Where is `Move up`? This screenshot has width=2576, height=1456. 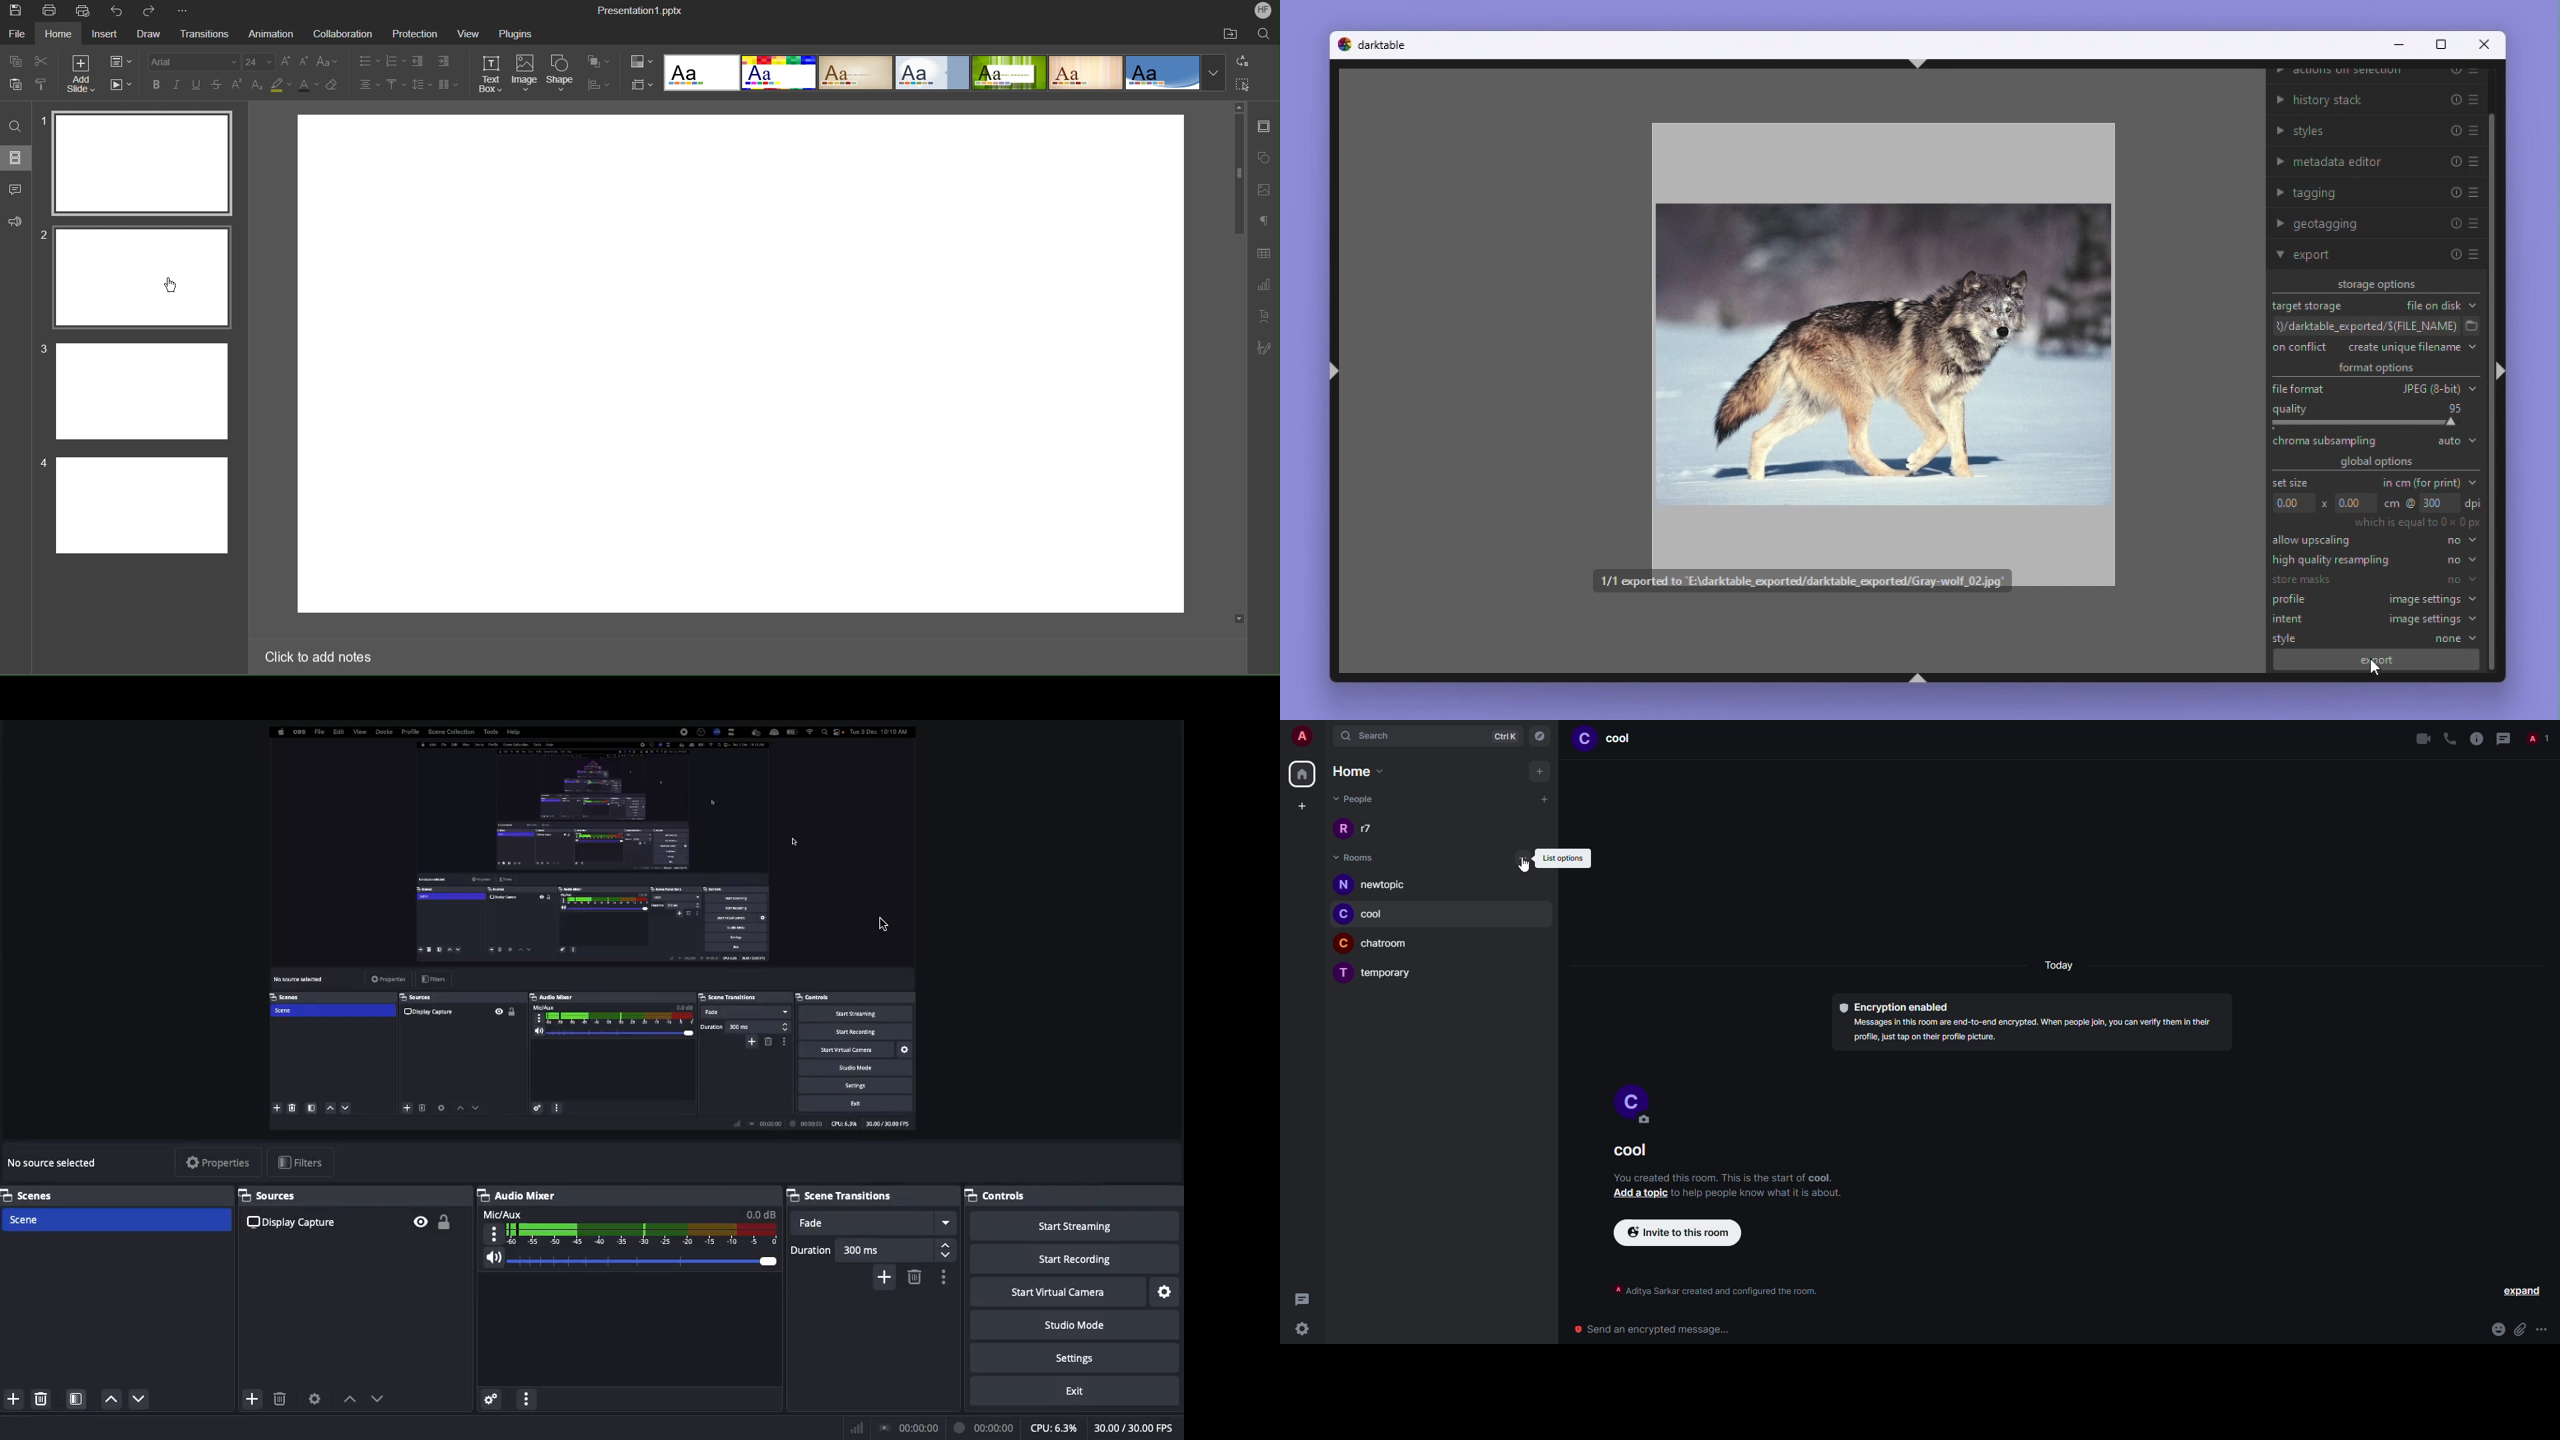 Move up is located at coordinates (110, 1398).